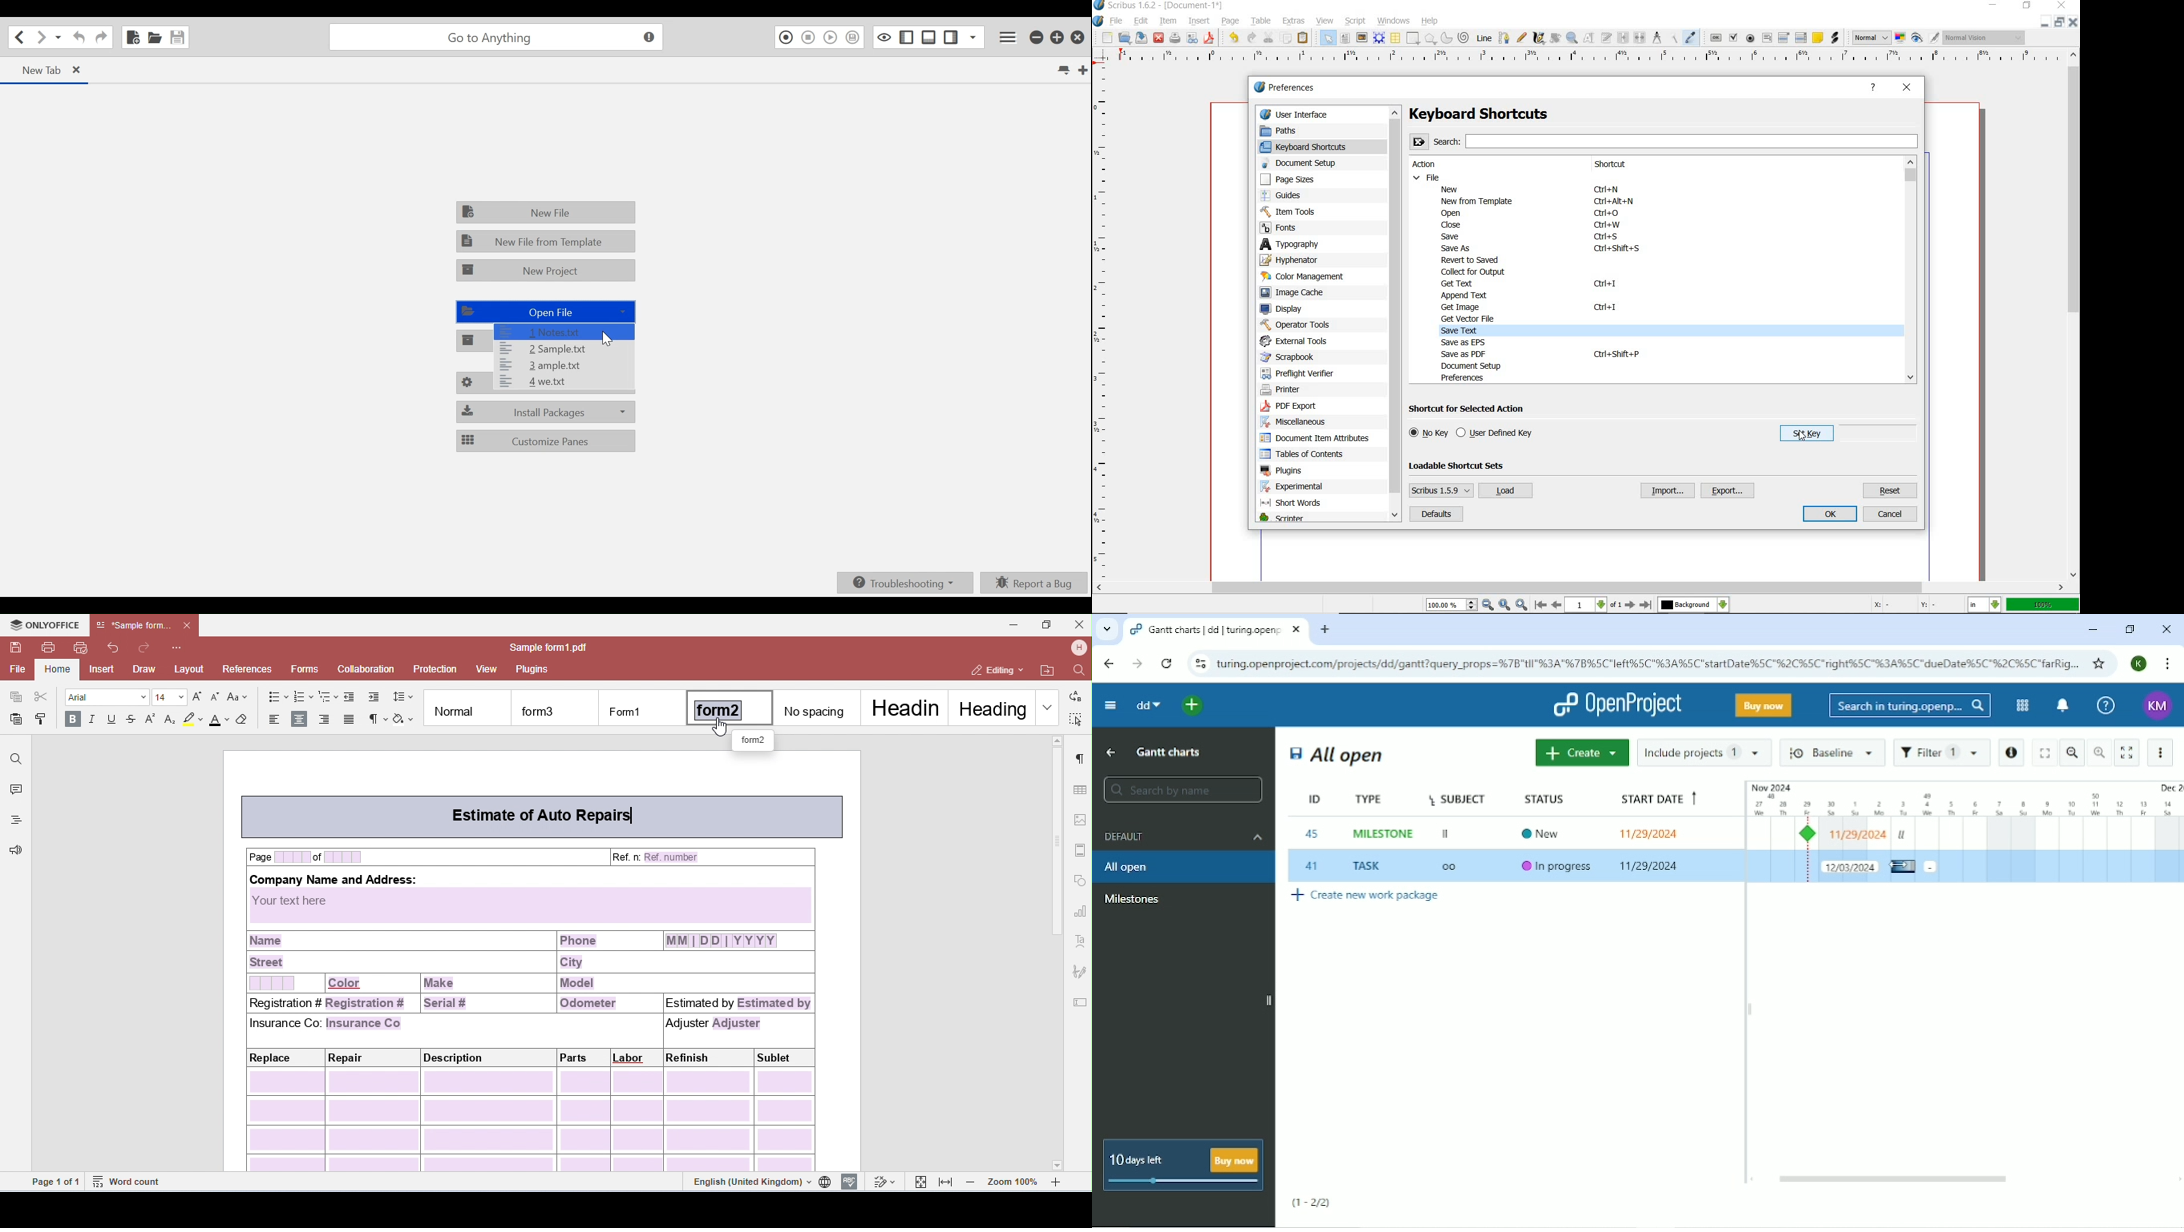 The image size is (2184, 1232). Describe the element at coordinates (1174, 39) in the screenshot. I see `preflight verifier` at that location.